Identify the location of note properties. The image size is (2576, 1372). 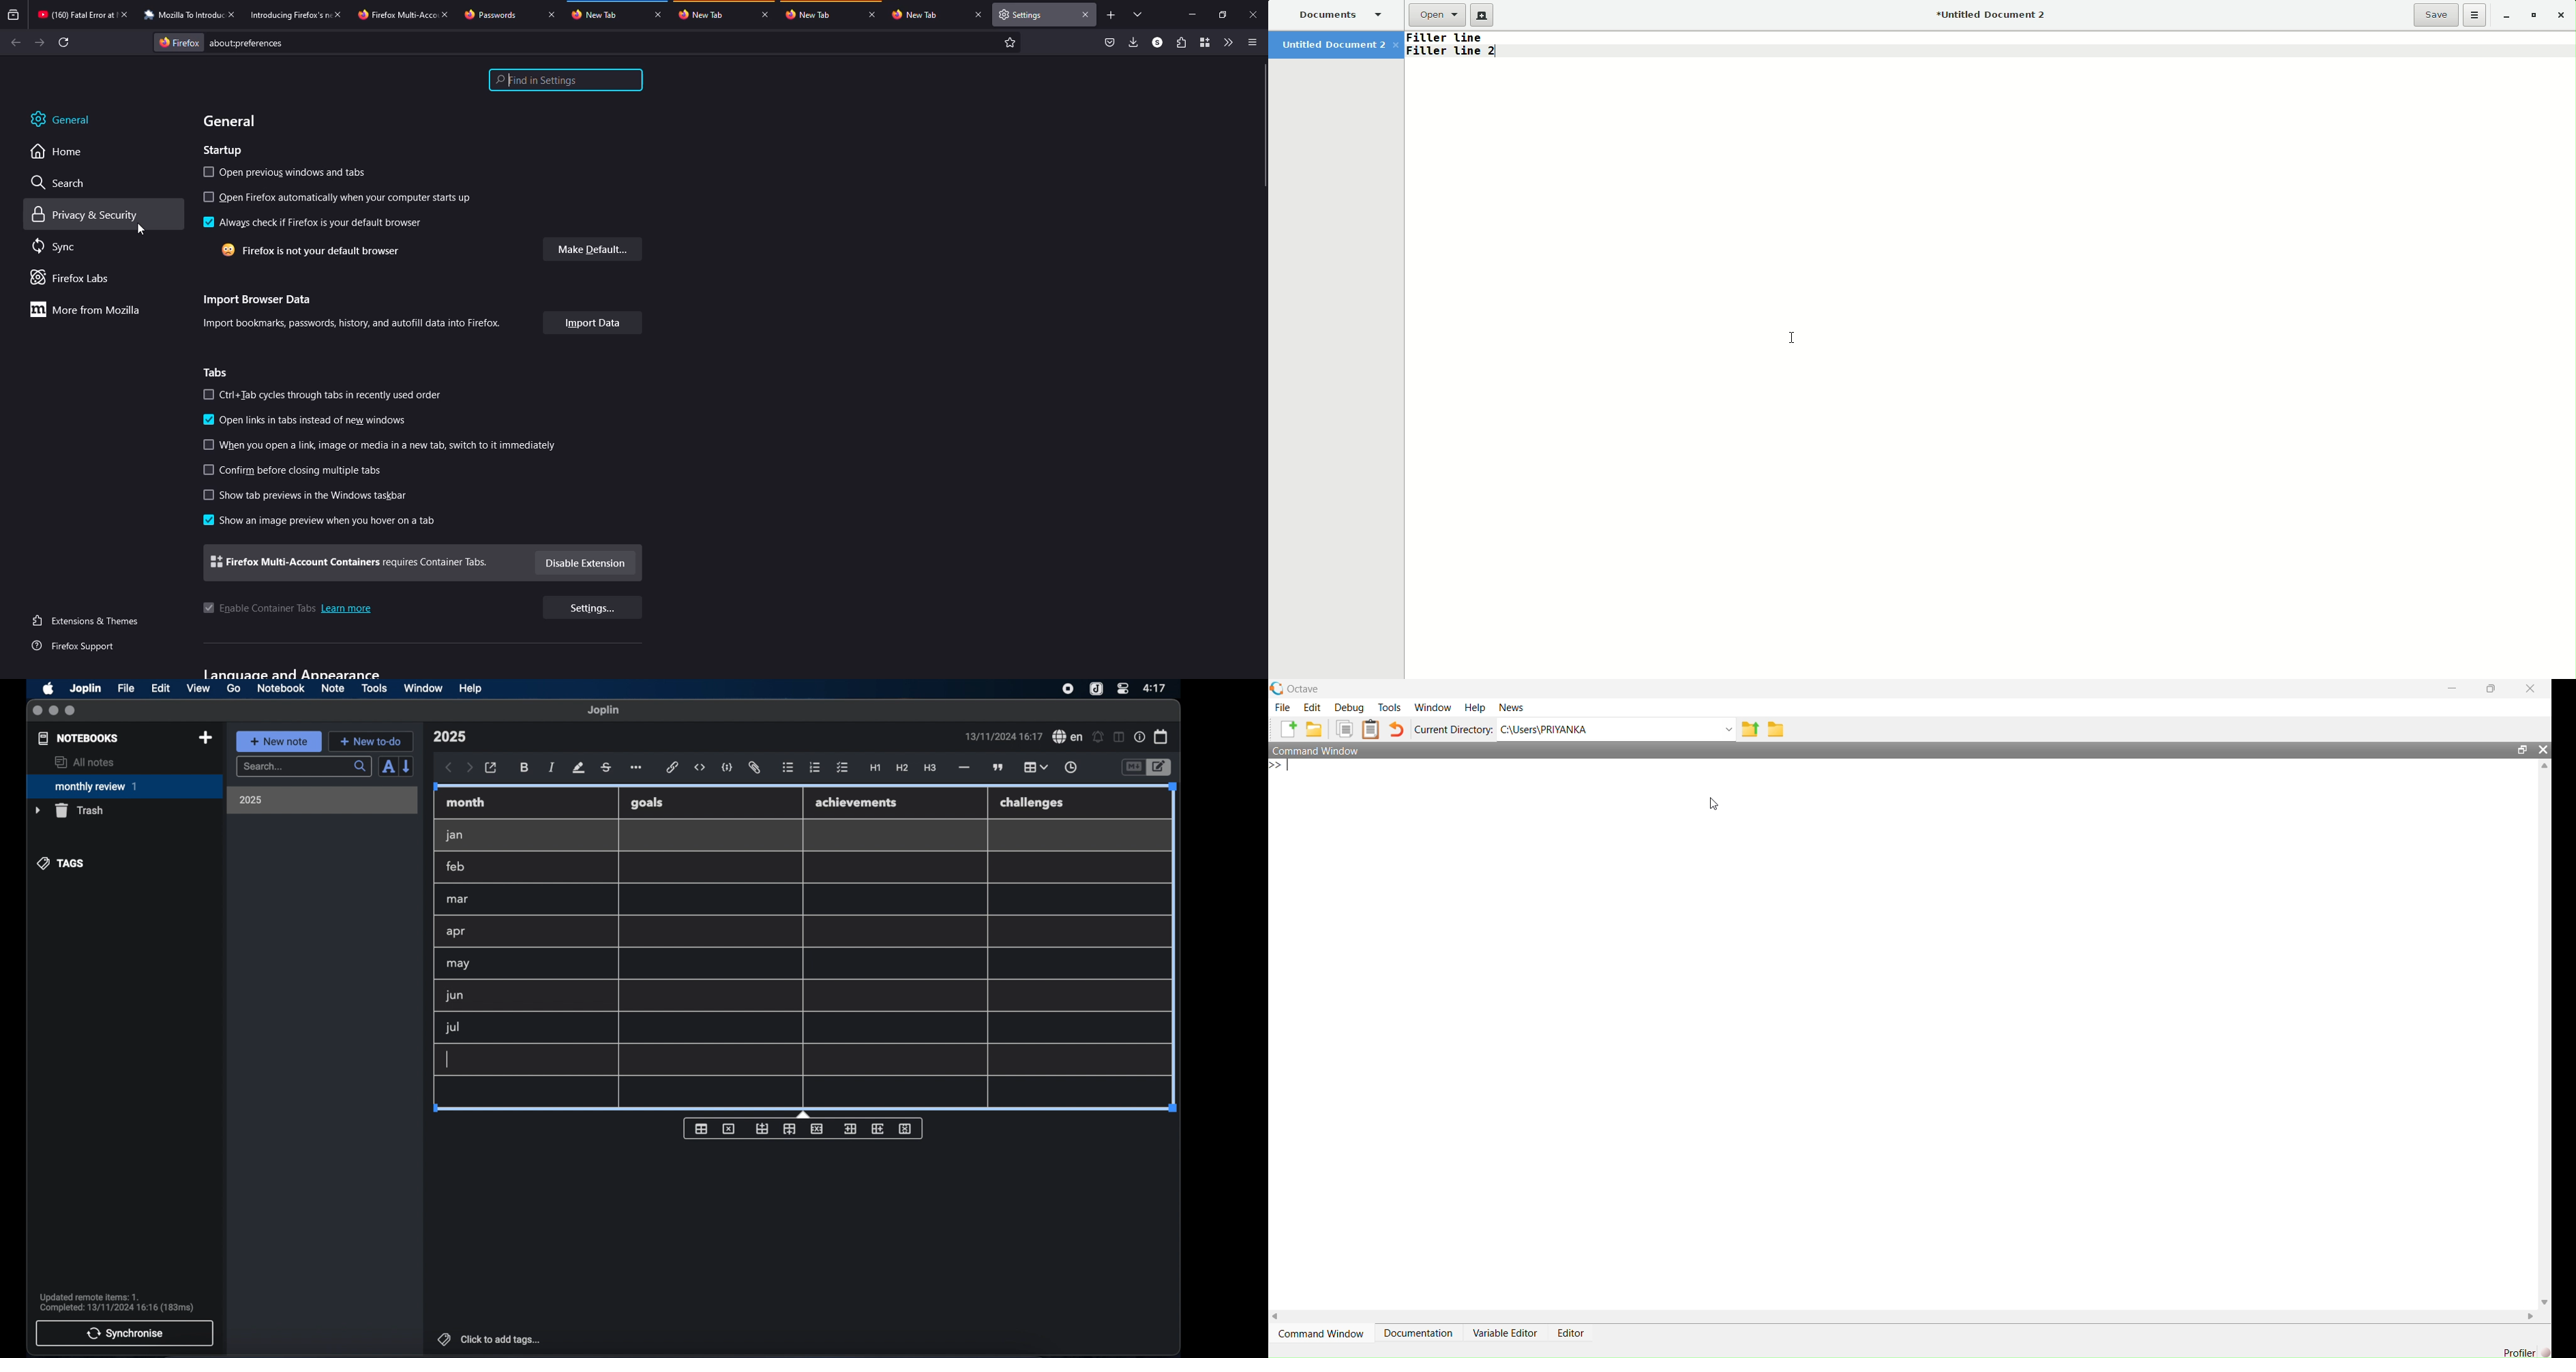
(1140, 737).